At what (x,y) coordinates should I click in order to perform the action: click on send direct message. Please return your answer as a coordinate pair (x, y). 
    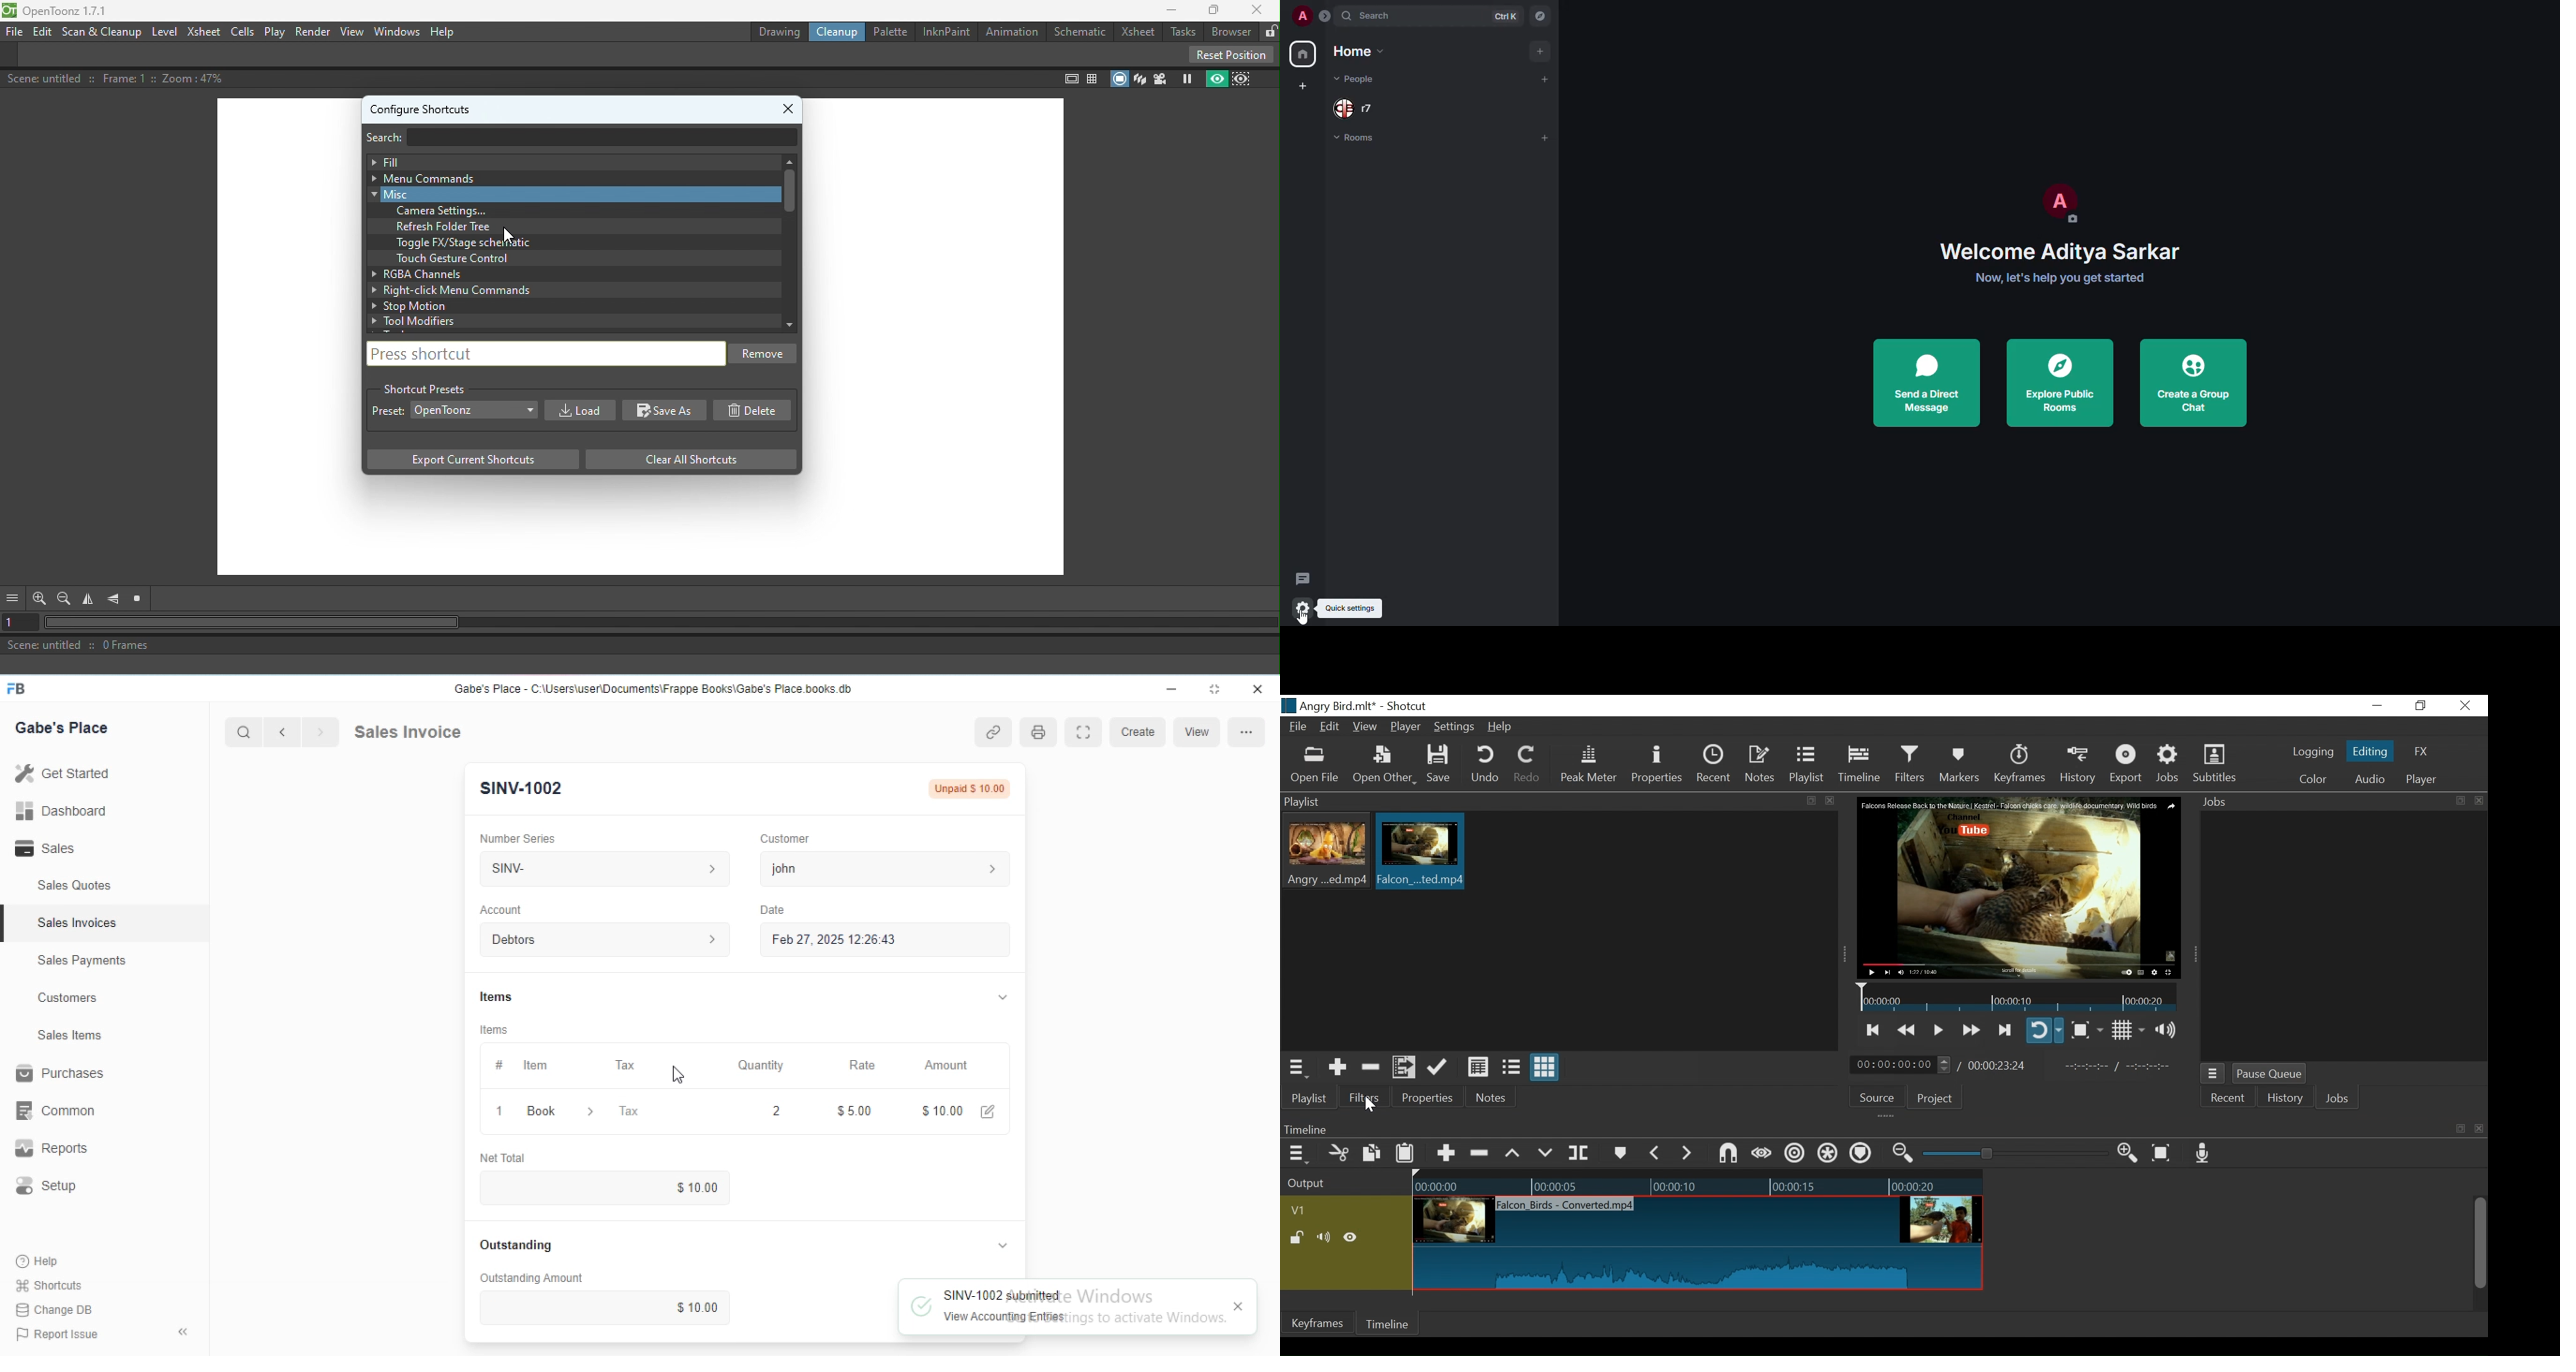
    Looking at the image, I should click on (1929, 383).